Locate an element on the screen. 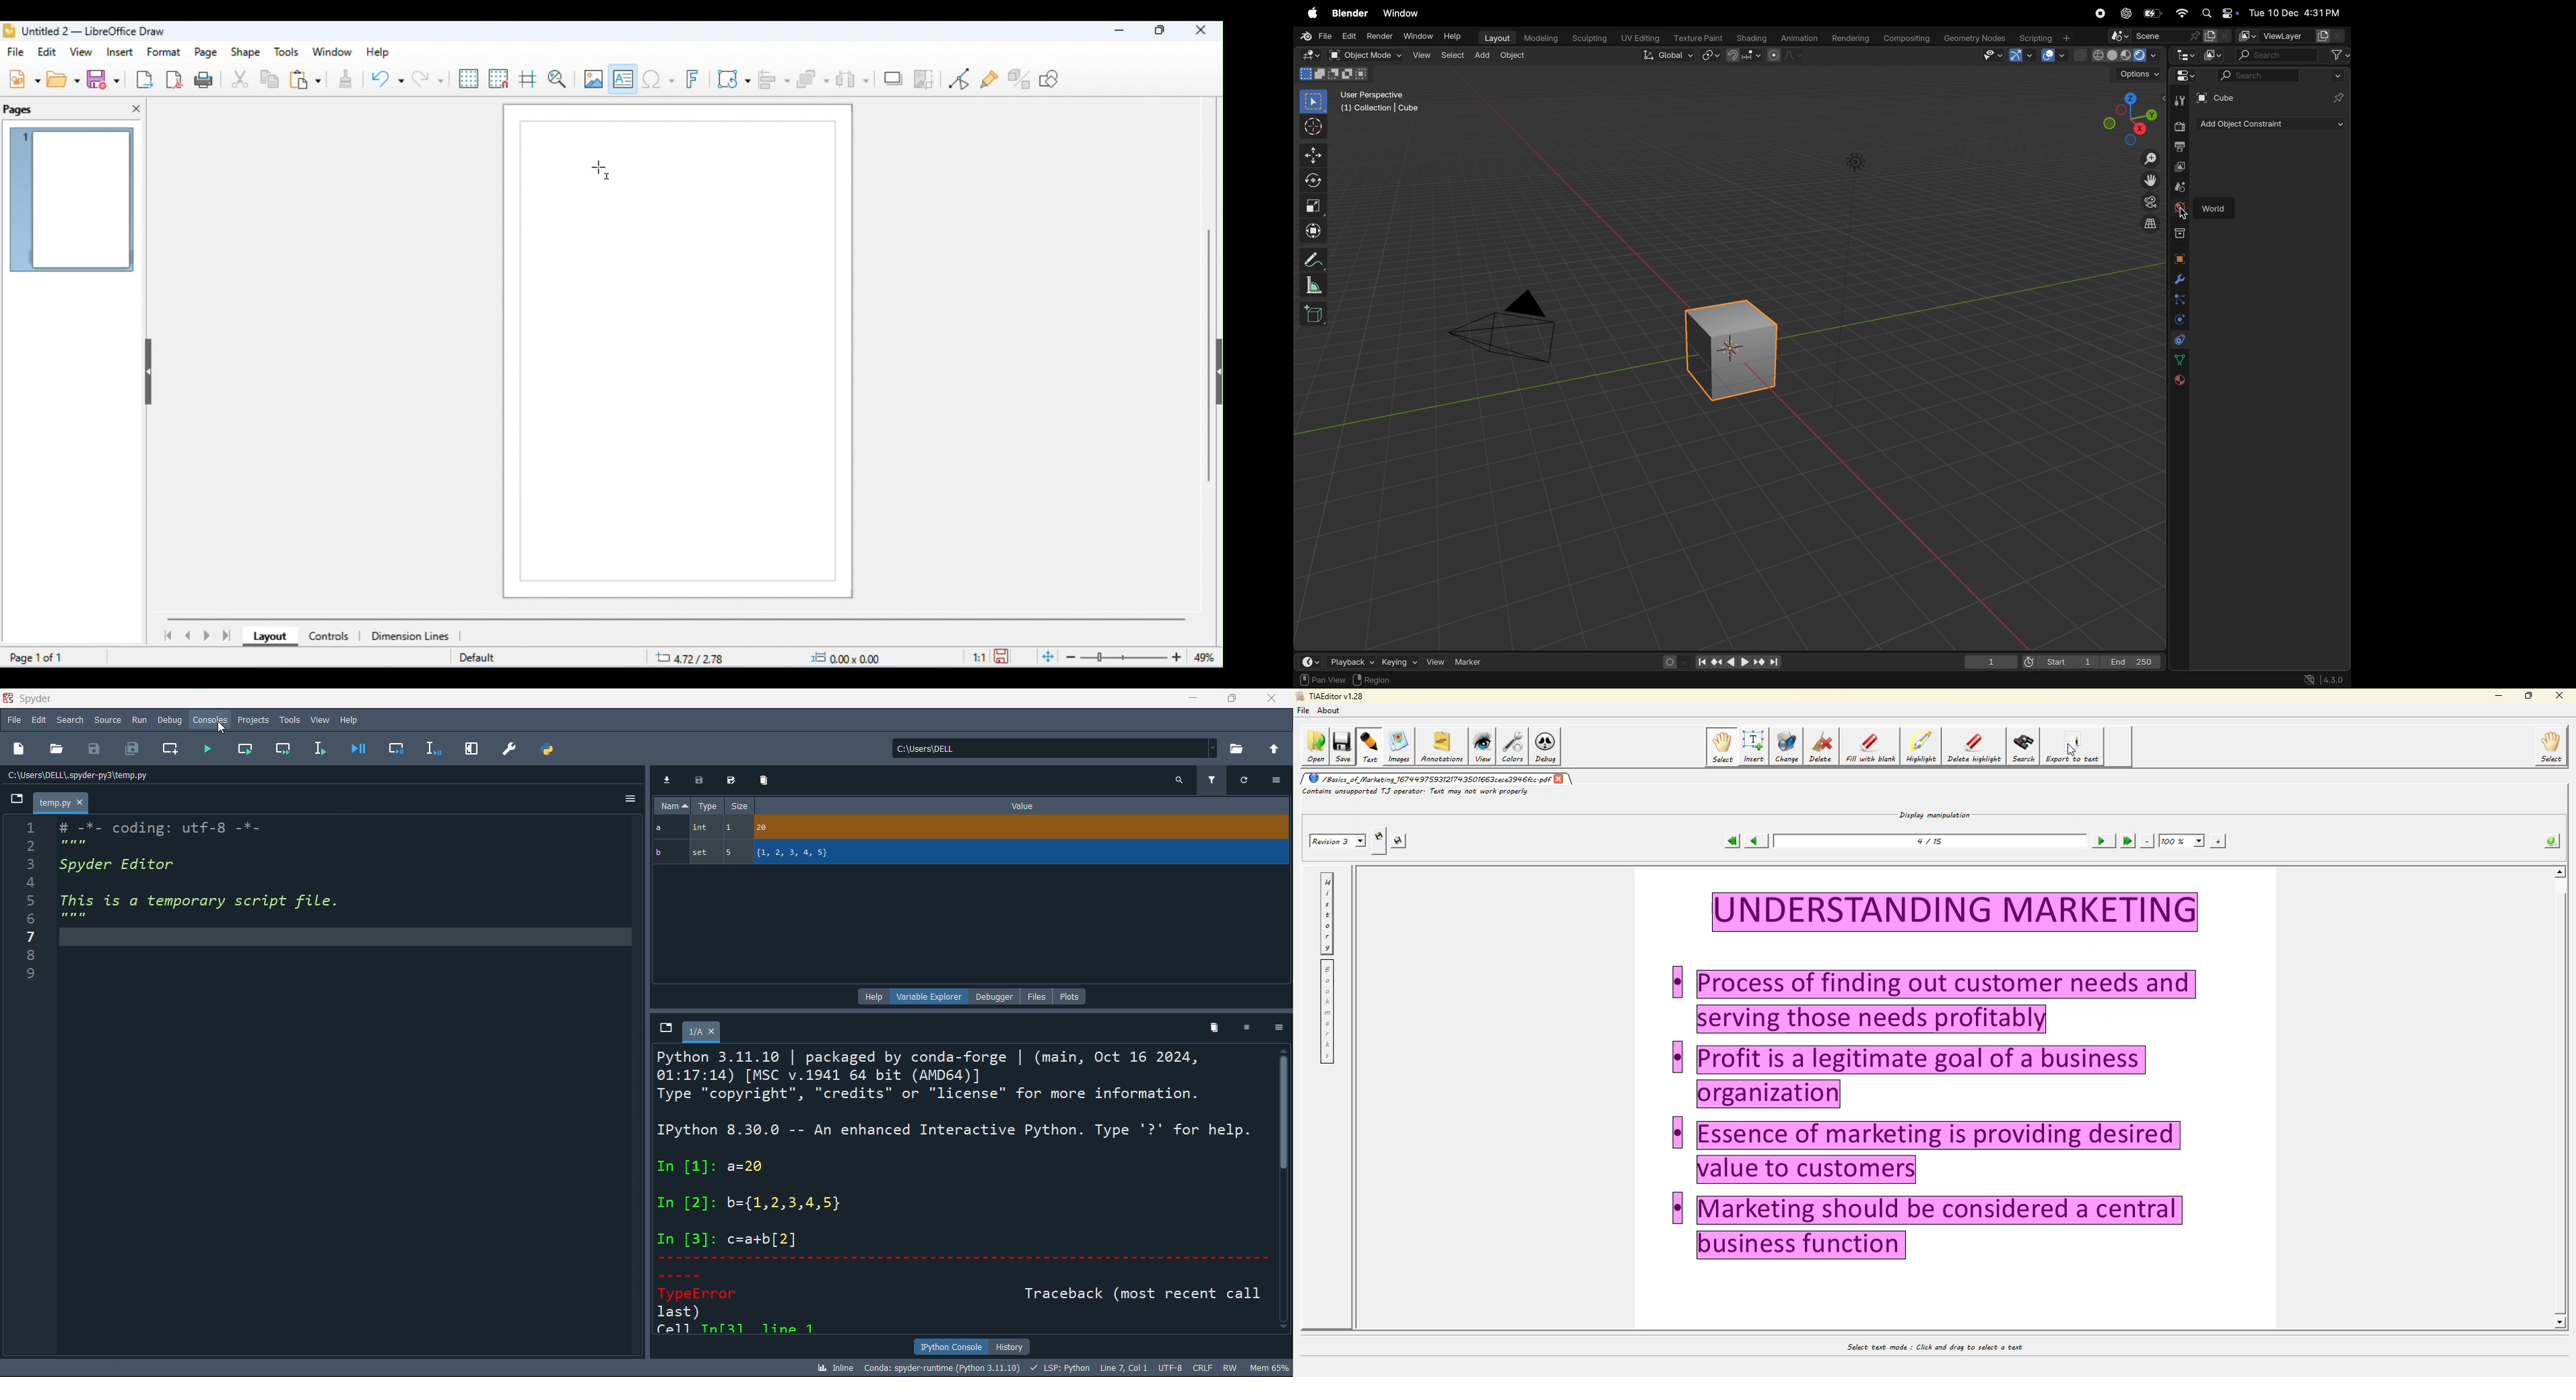 The image size is (2576, 1400). expand pane is located at coordinates (471, 748).